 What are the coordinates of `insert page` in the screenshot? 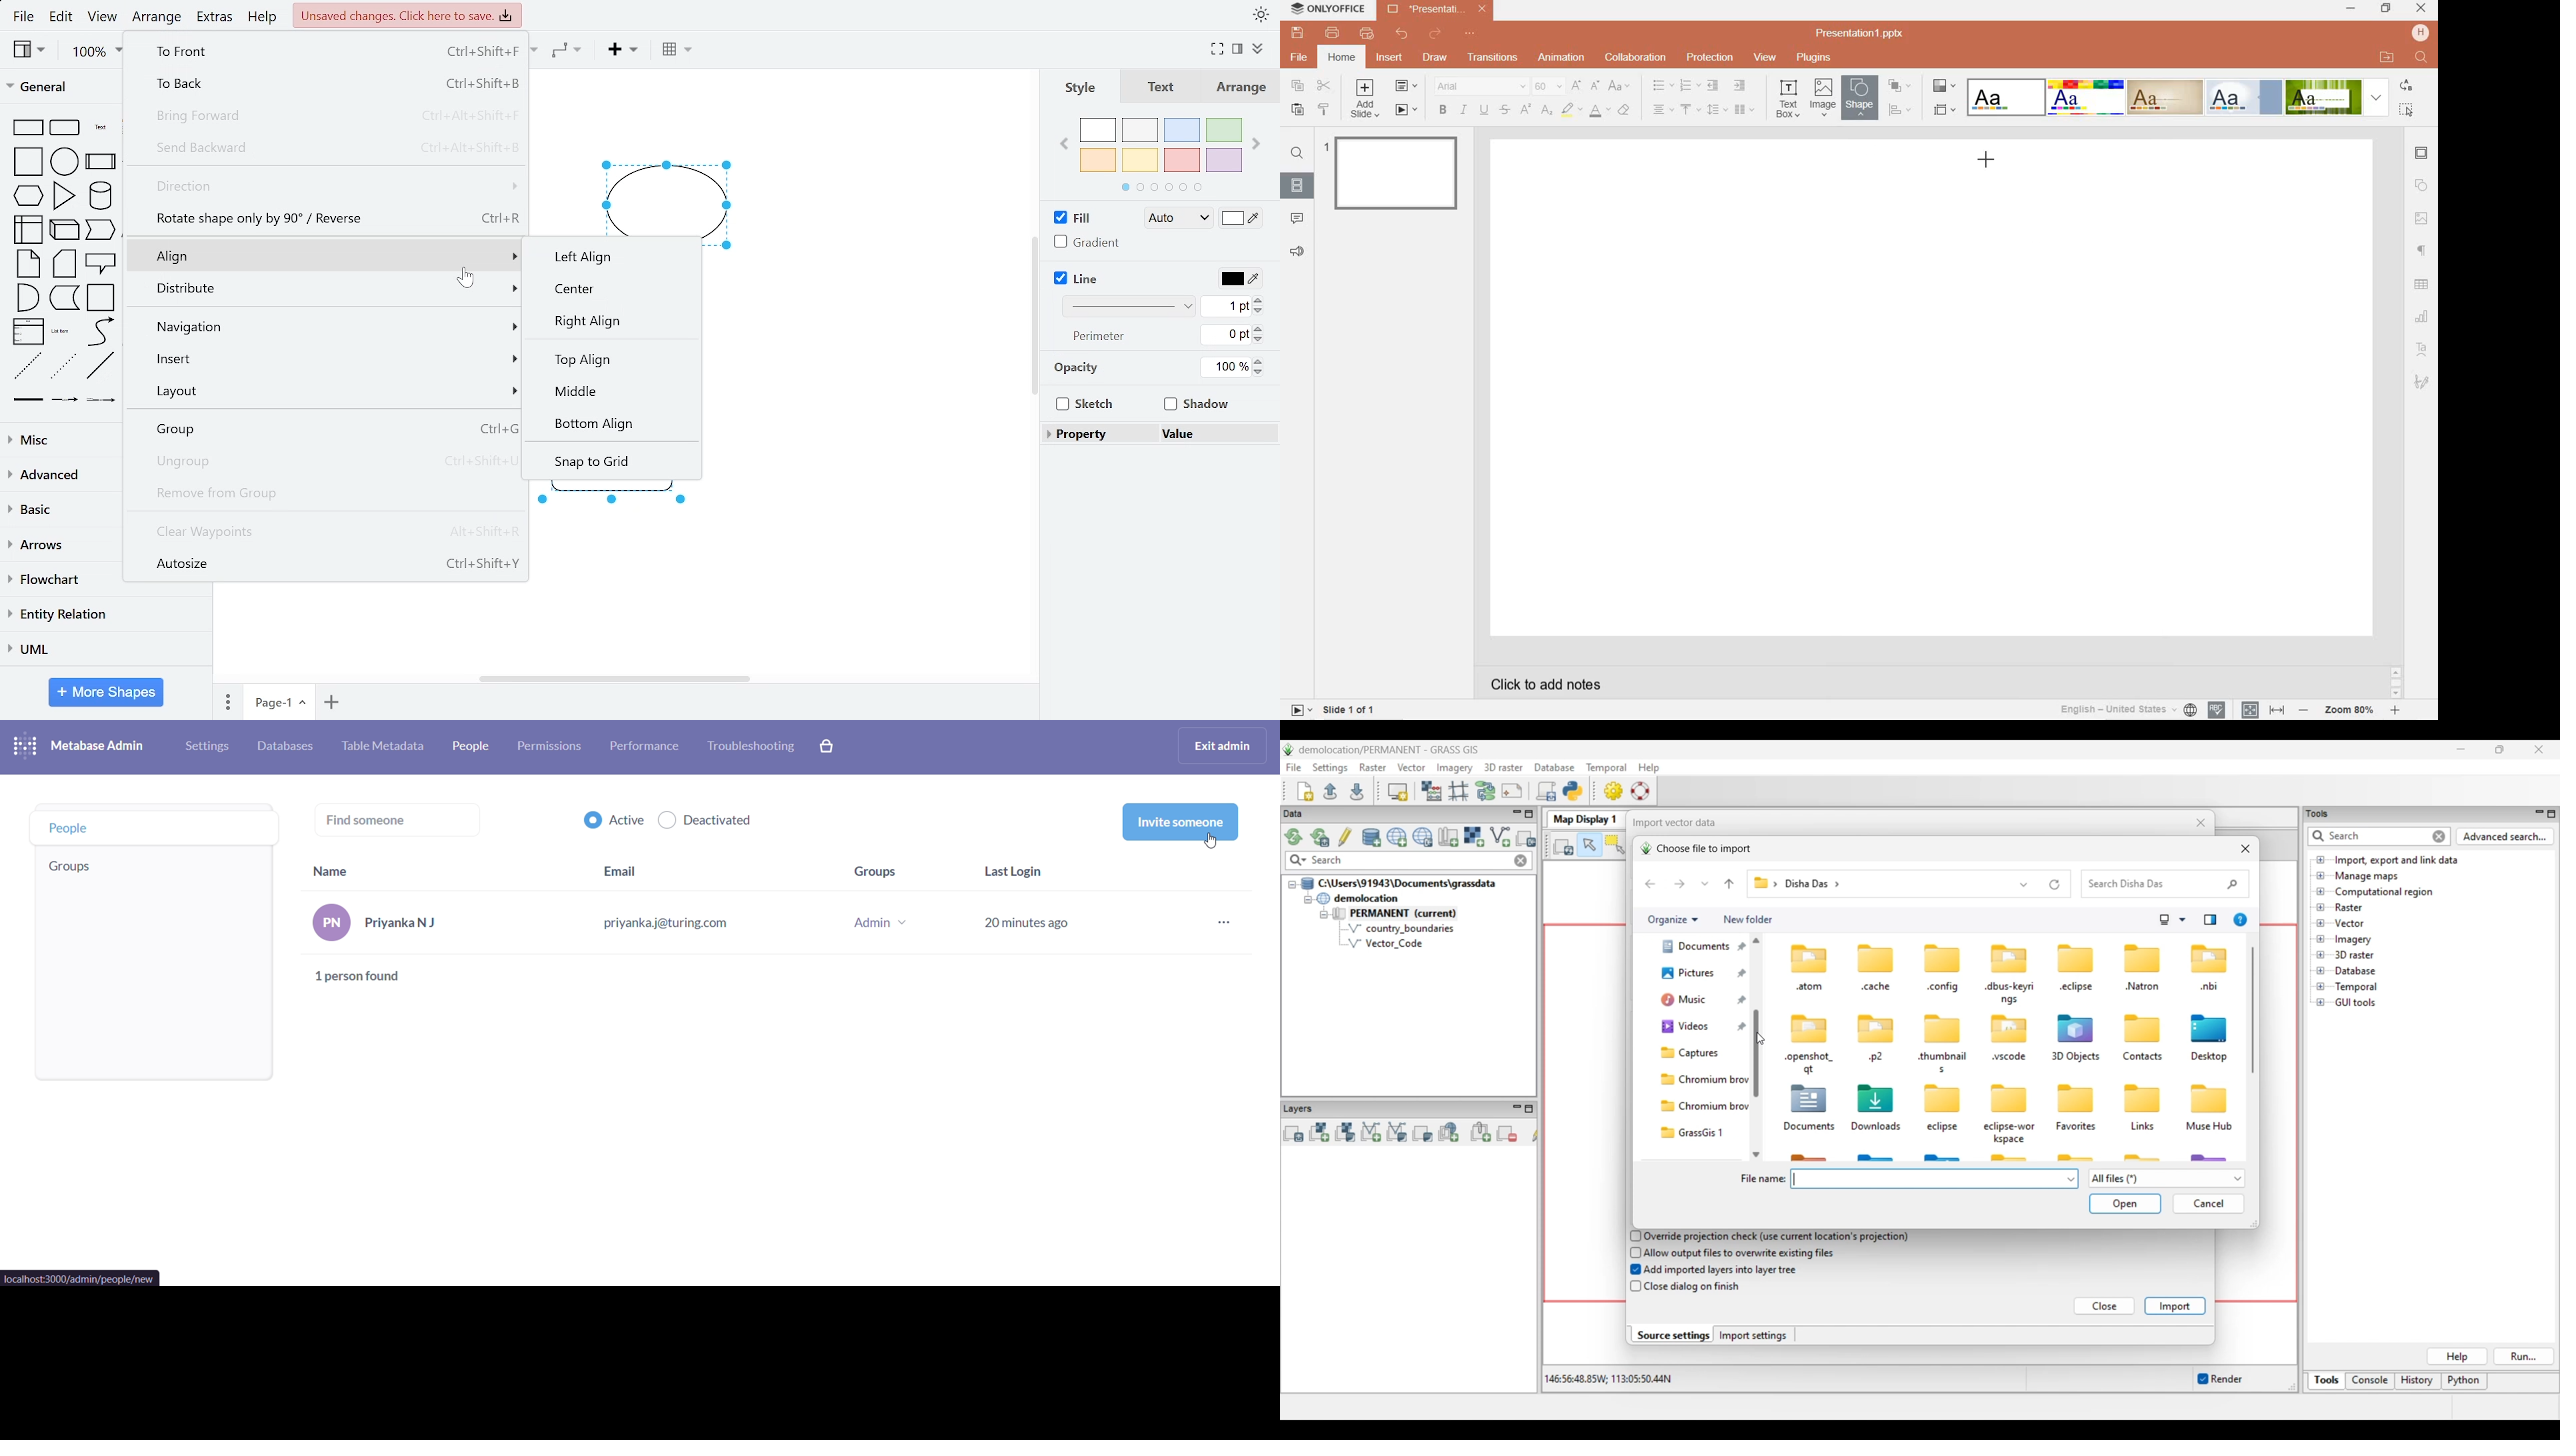 It's located at (331, 701).